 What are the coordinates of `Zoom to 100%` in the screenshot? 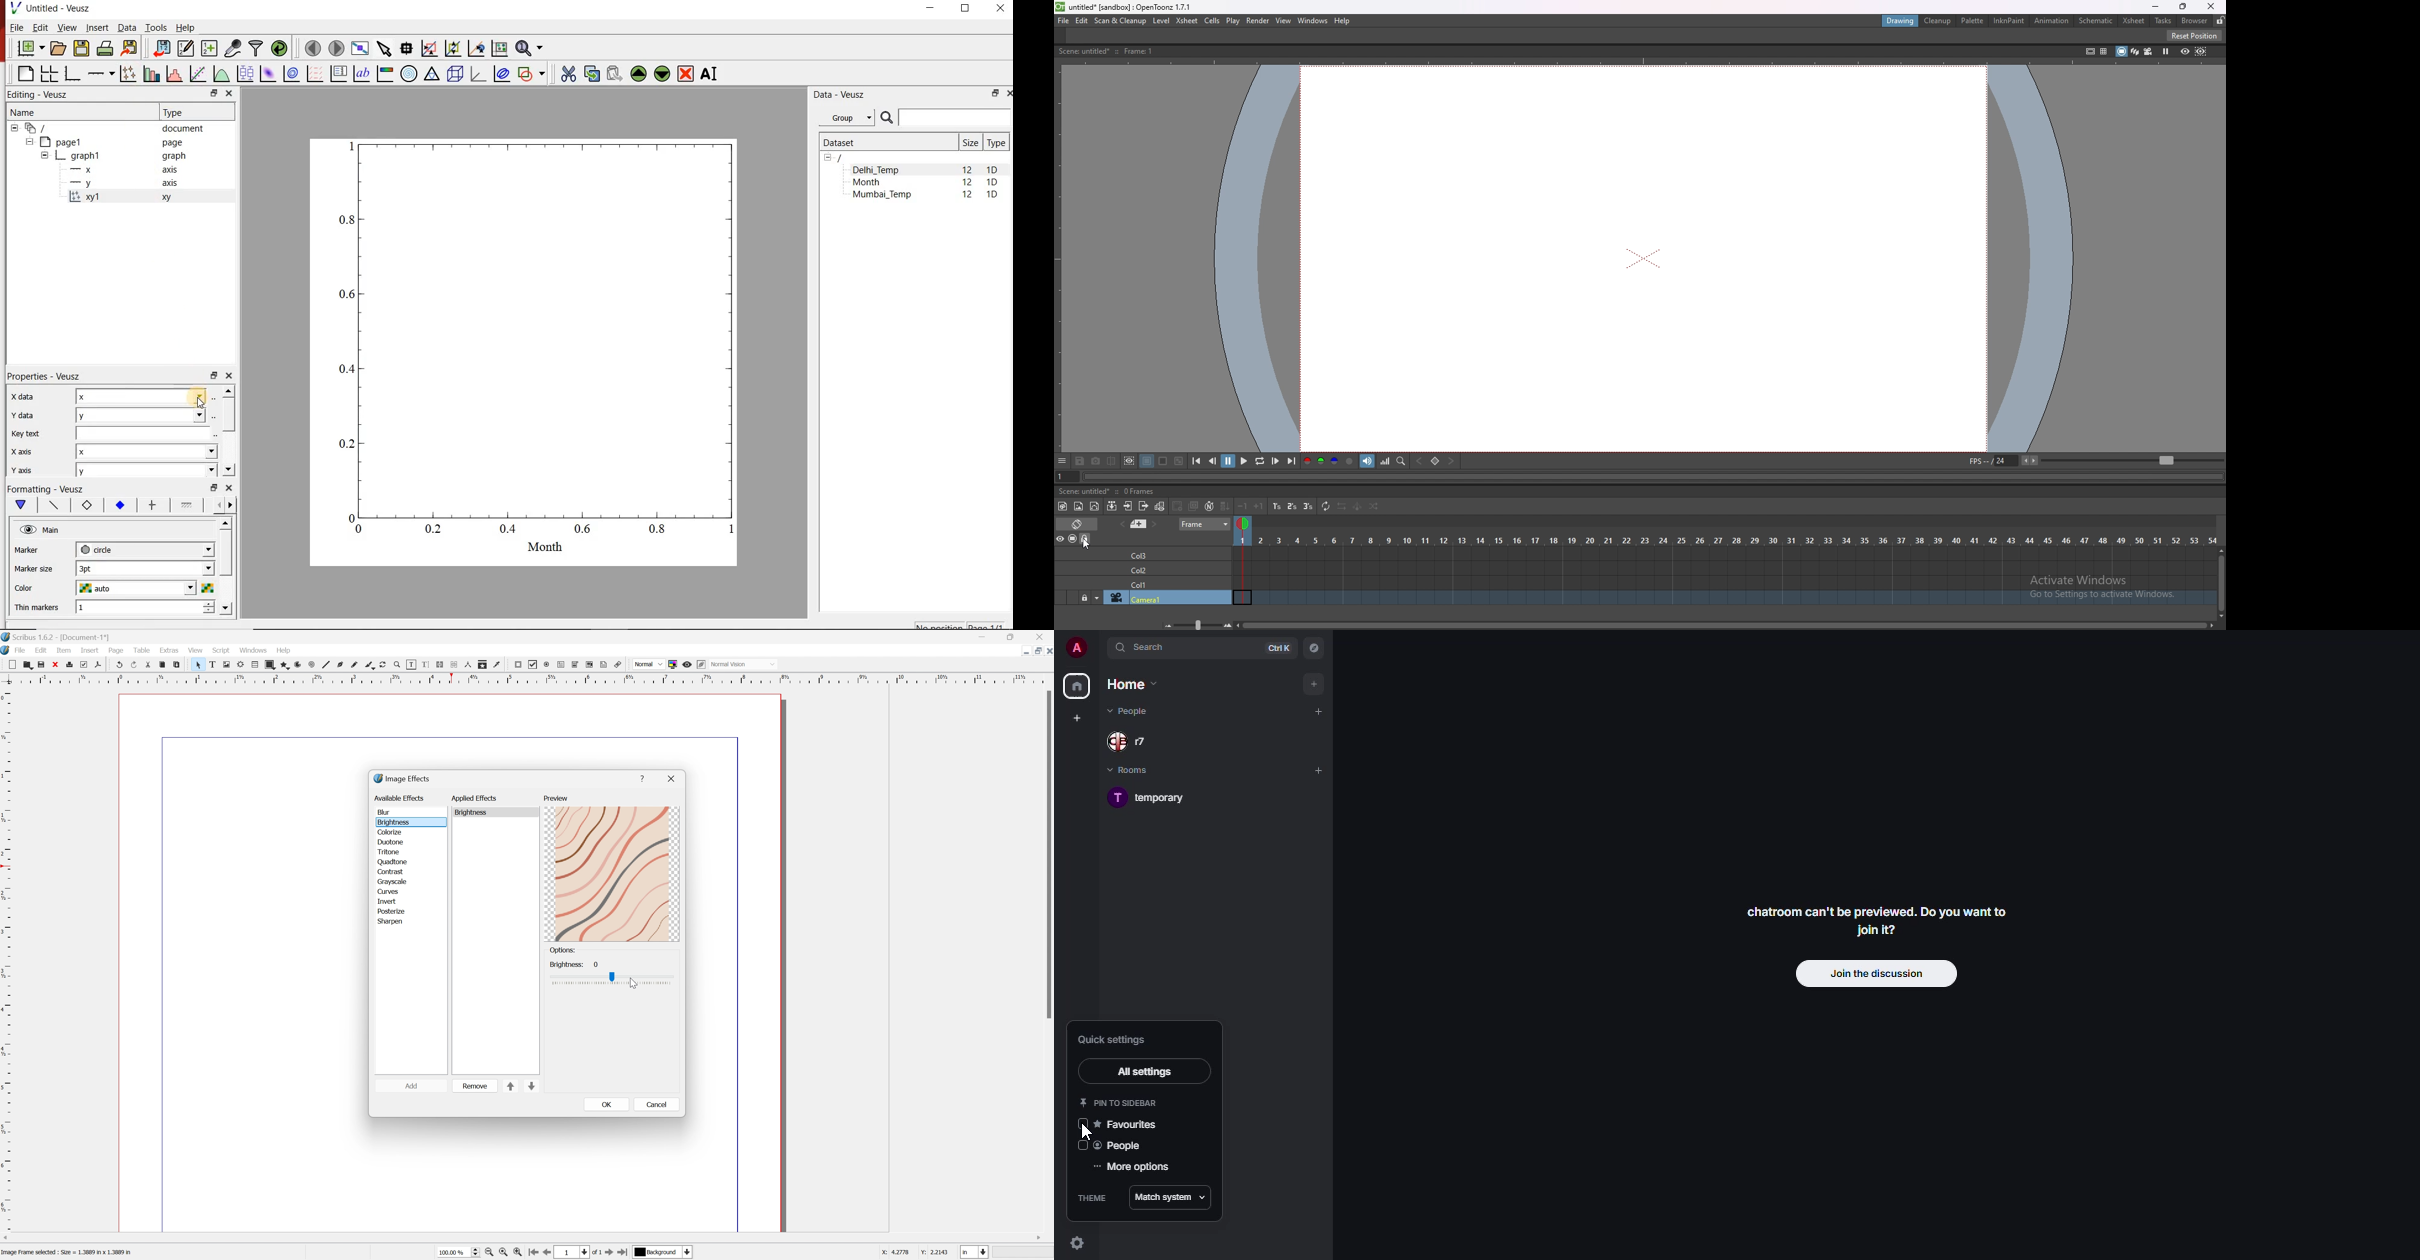 It's located at (505, 1253).